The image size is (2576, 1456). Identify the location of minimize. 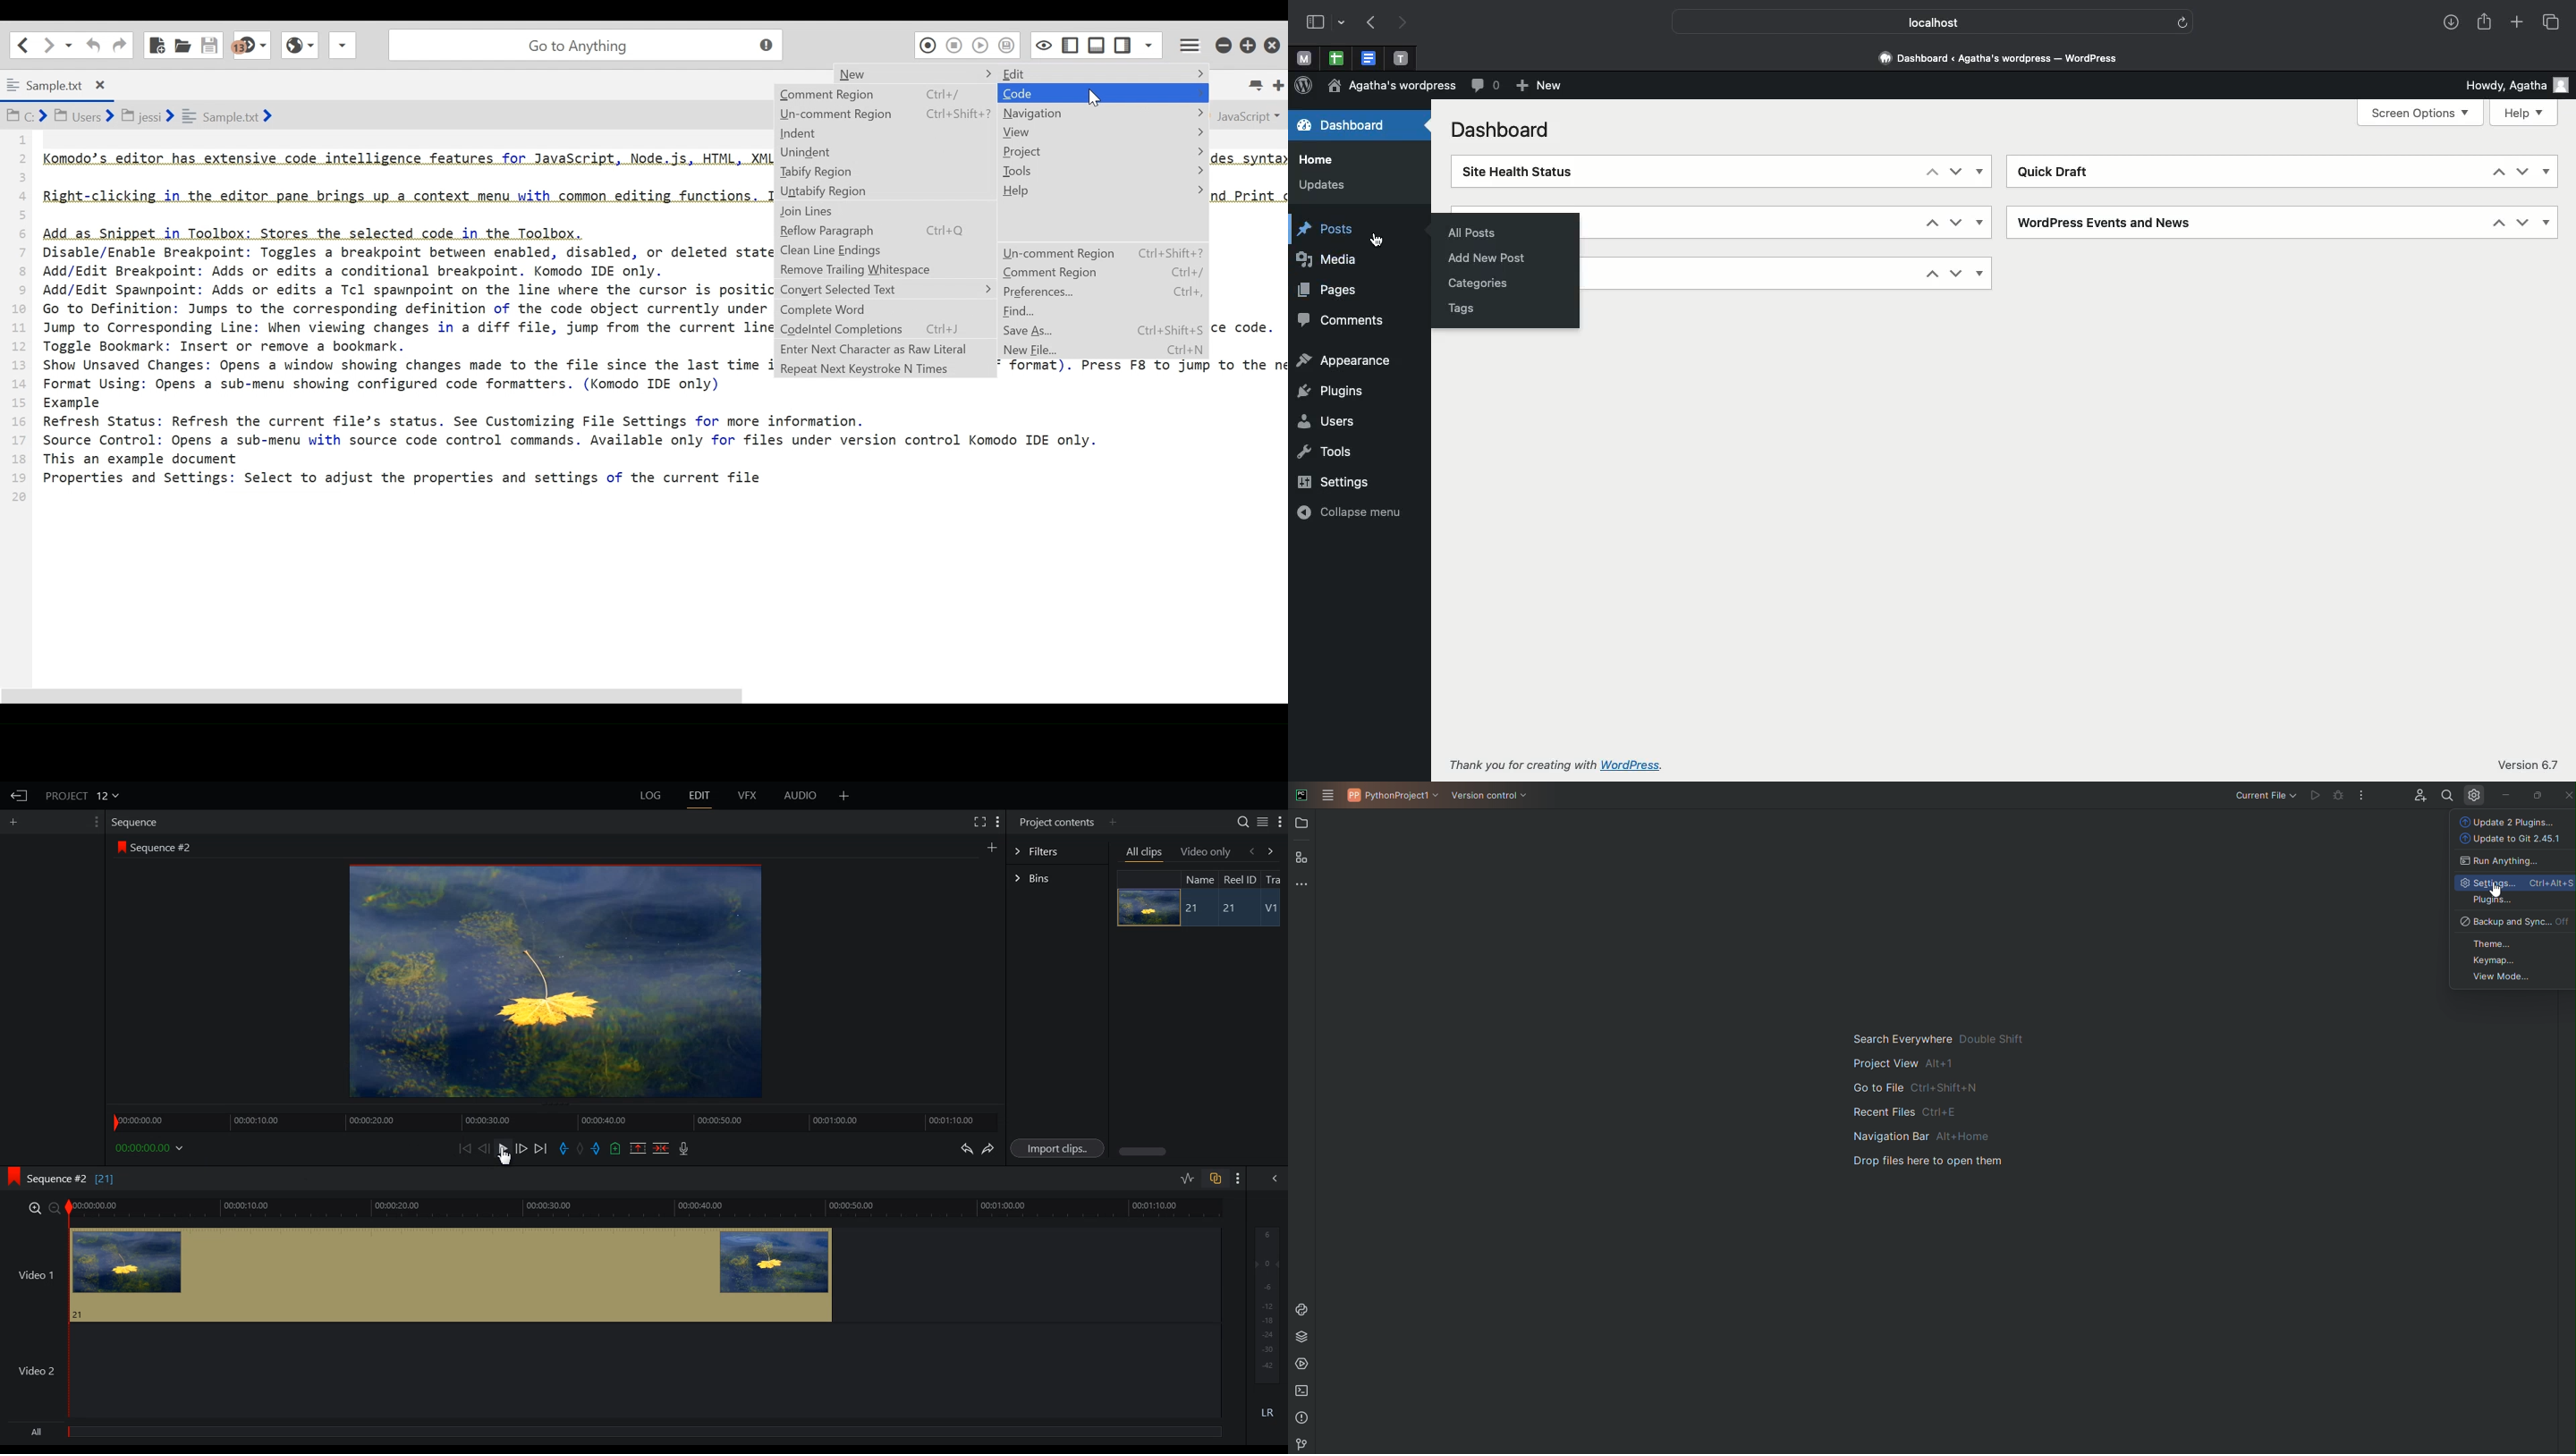
(1223, 43).